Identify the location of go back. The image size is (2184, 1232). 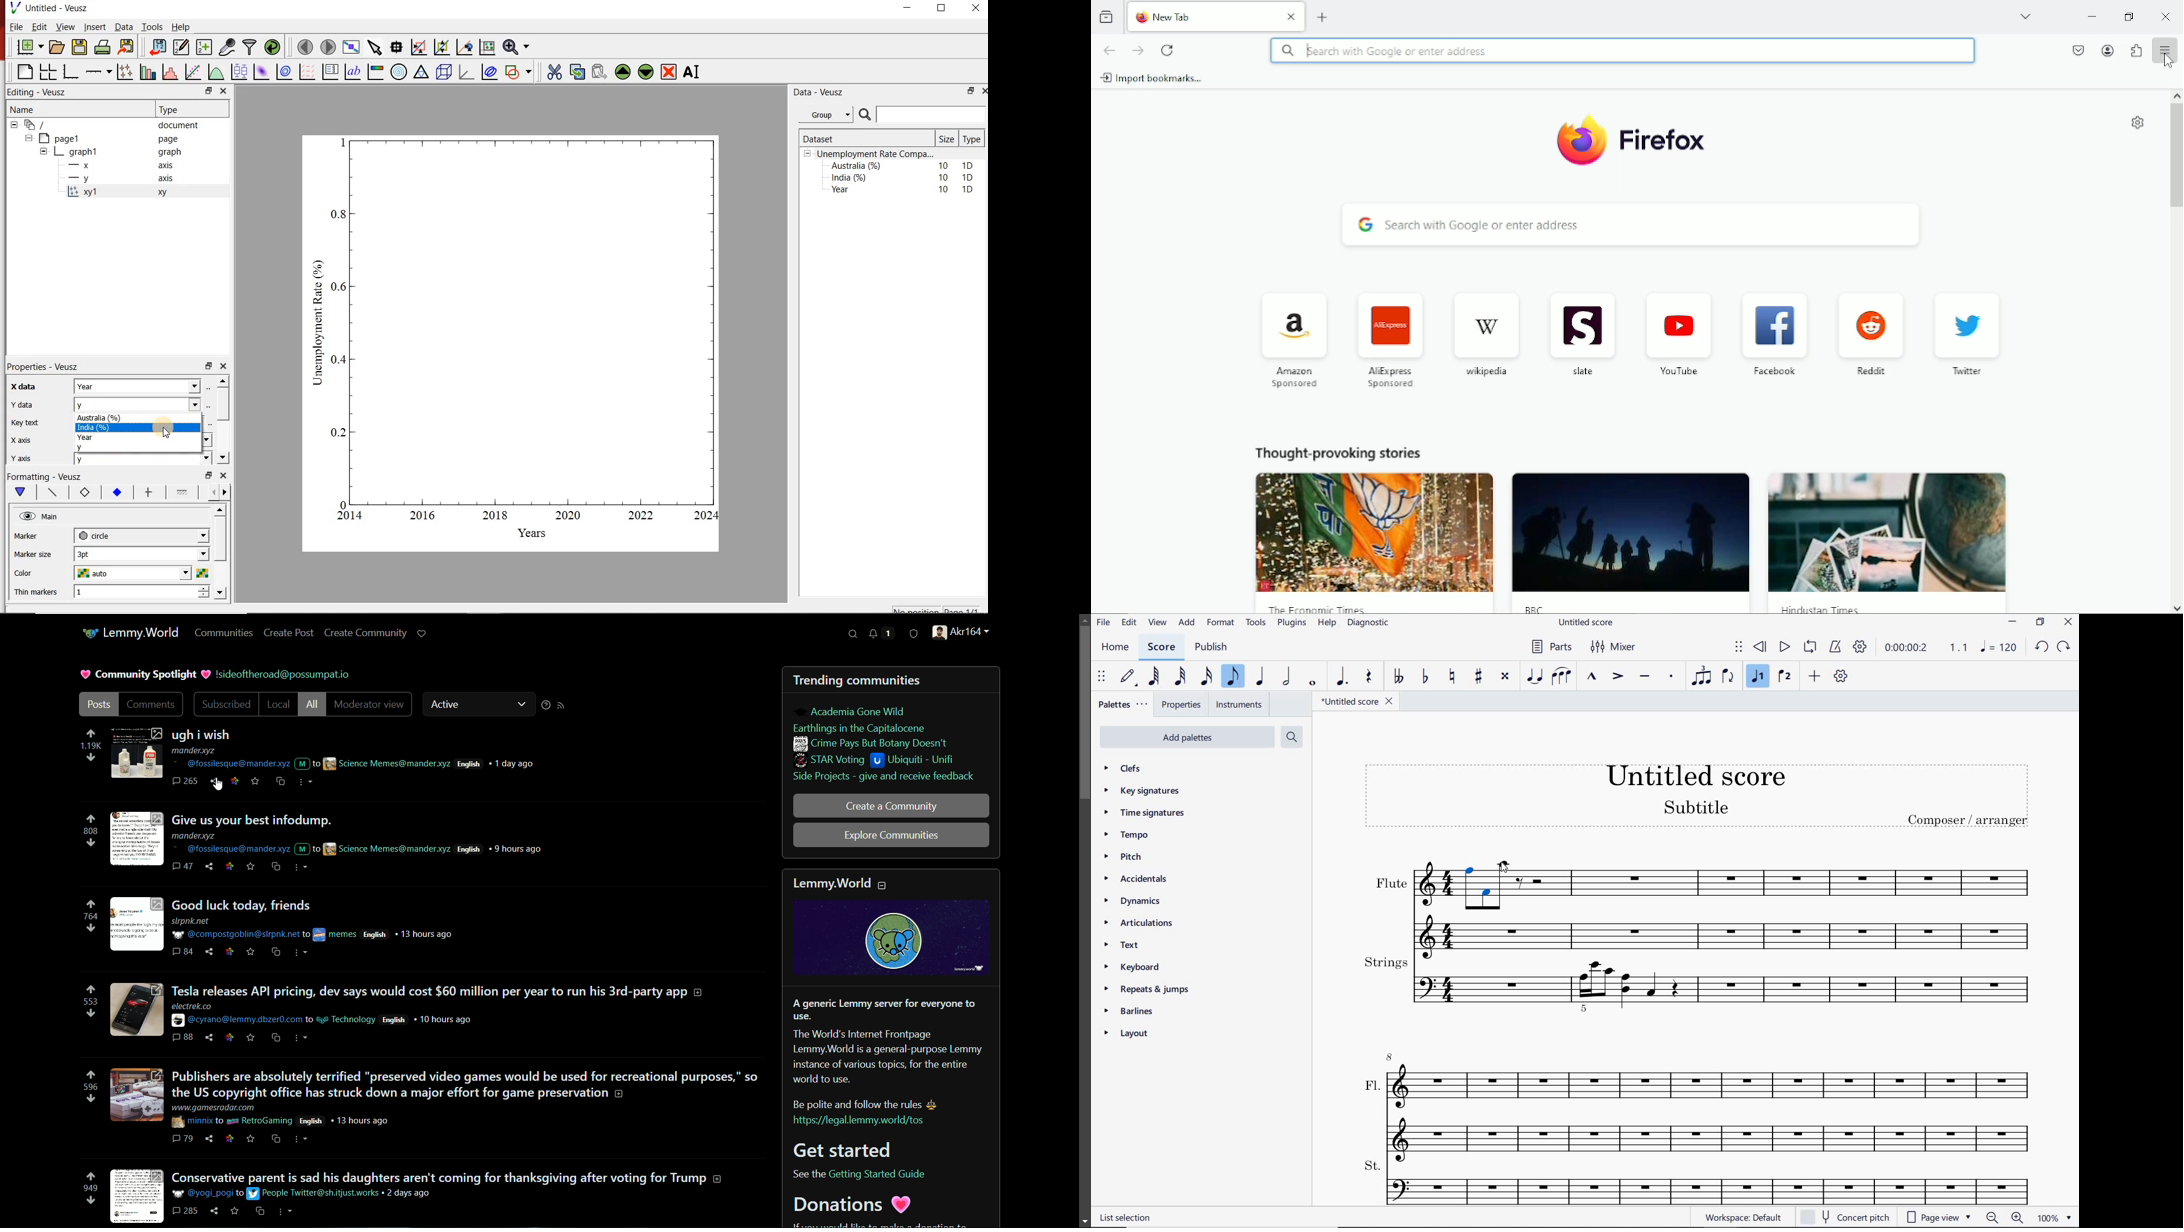
(1108, 49).